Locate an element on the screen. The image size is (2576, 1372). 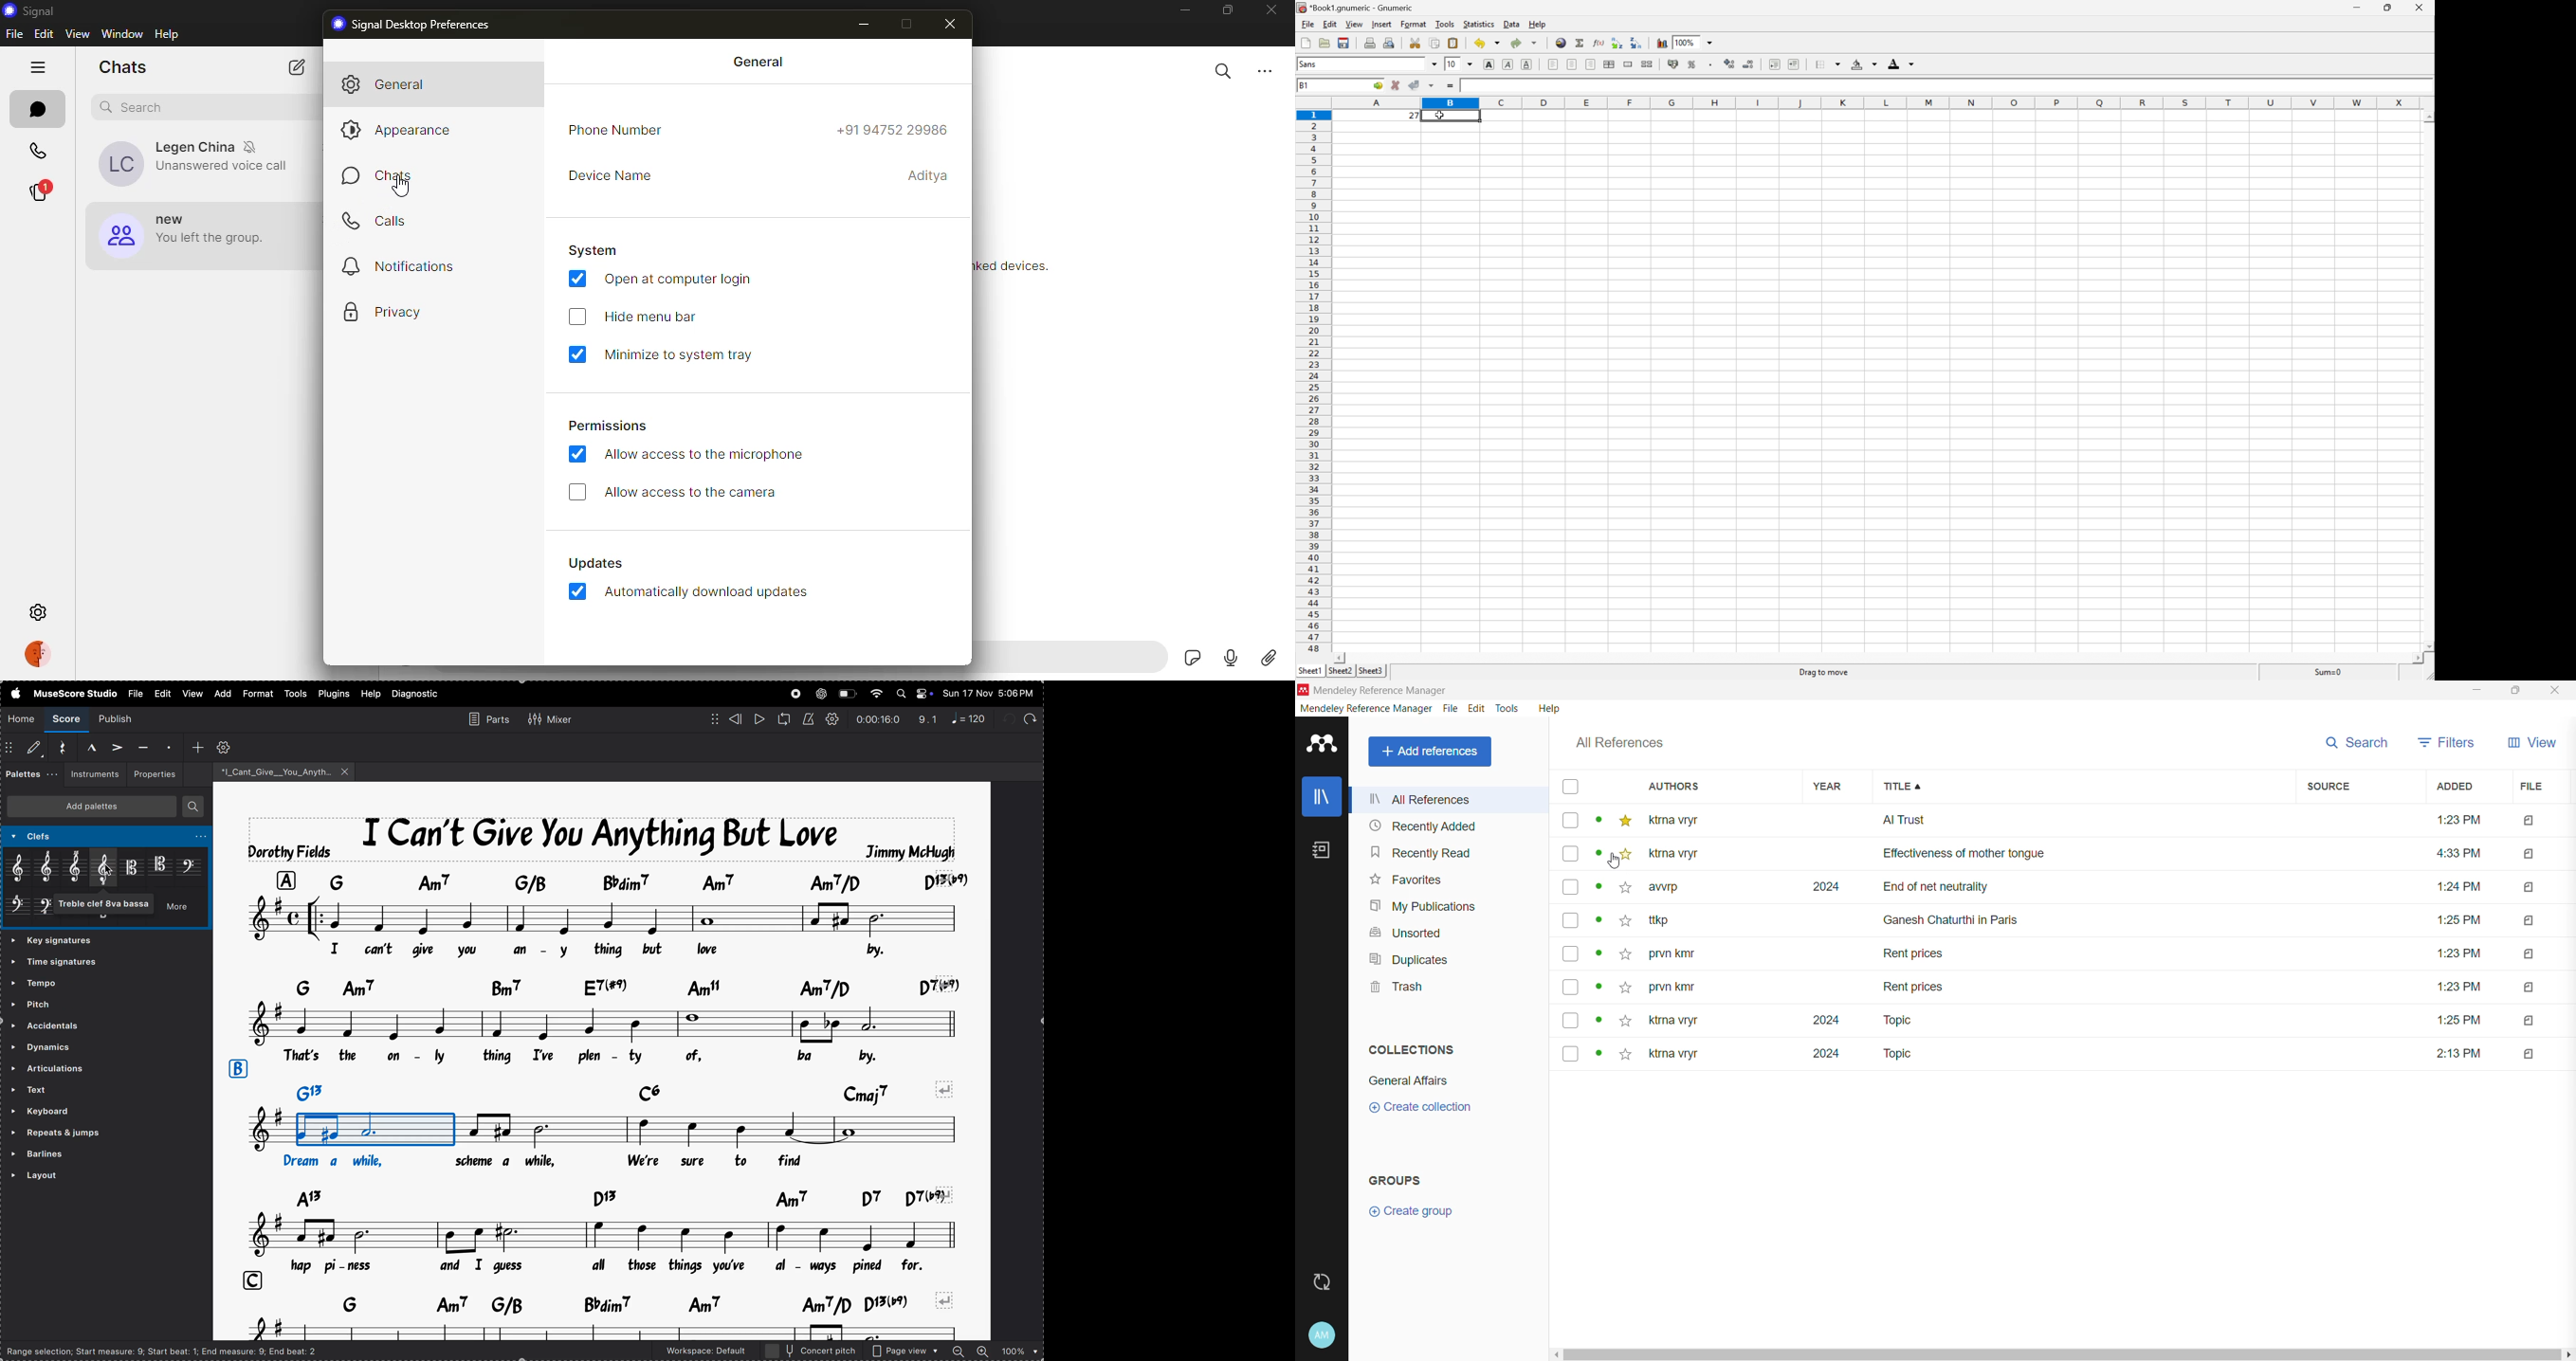
signal is located at coordinates (29, 10).